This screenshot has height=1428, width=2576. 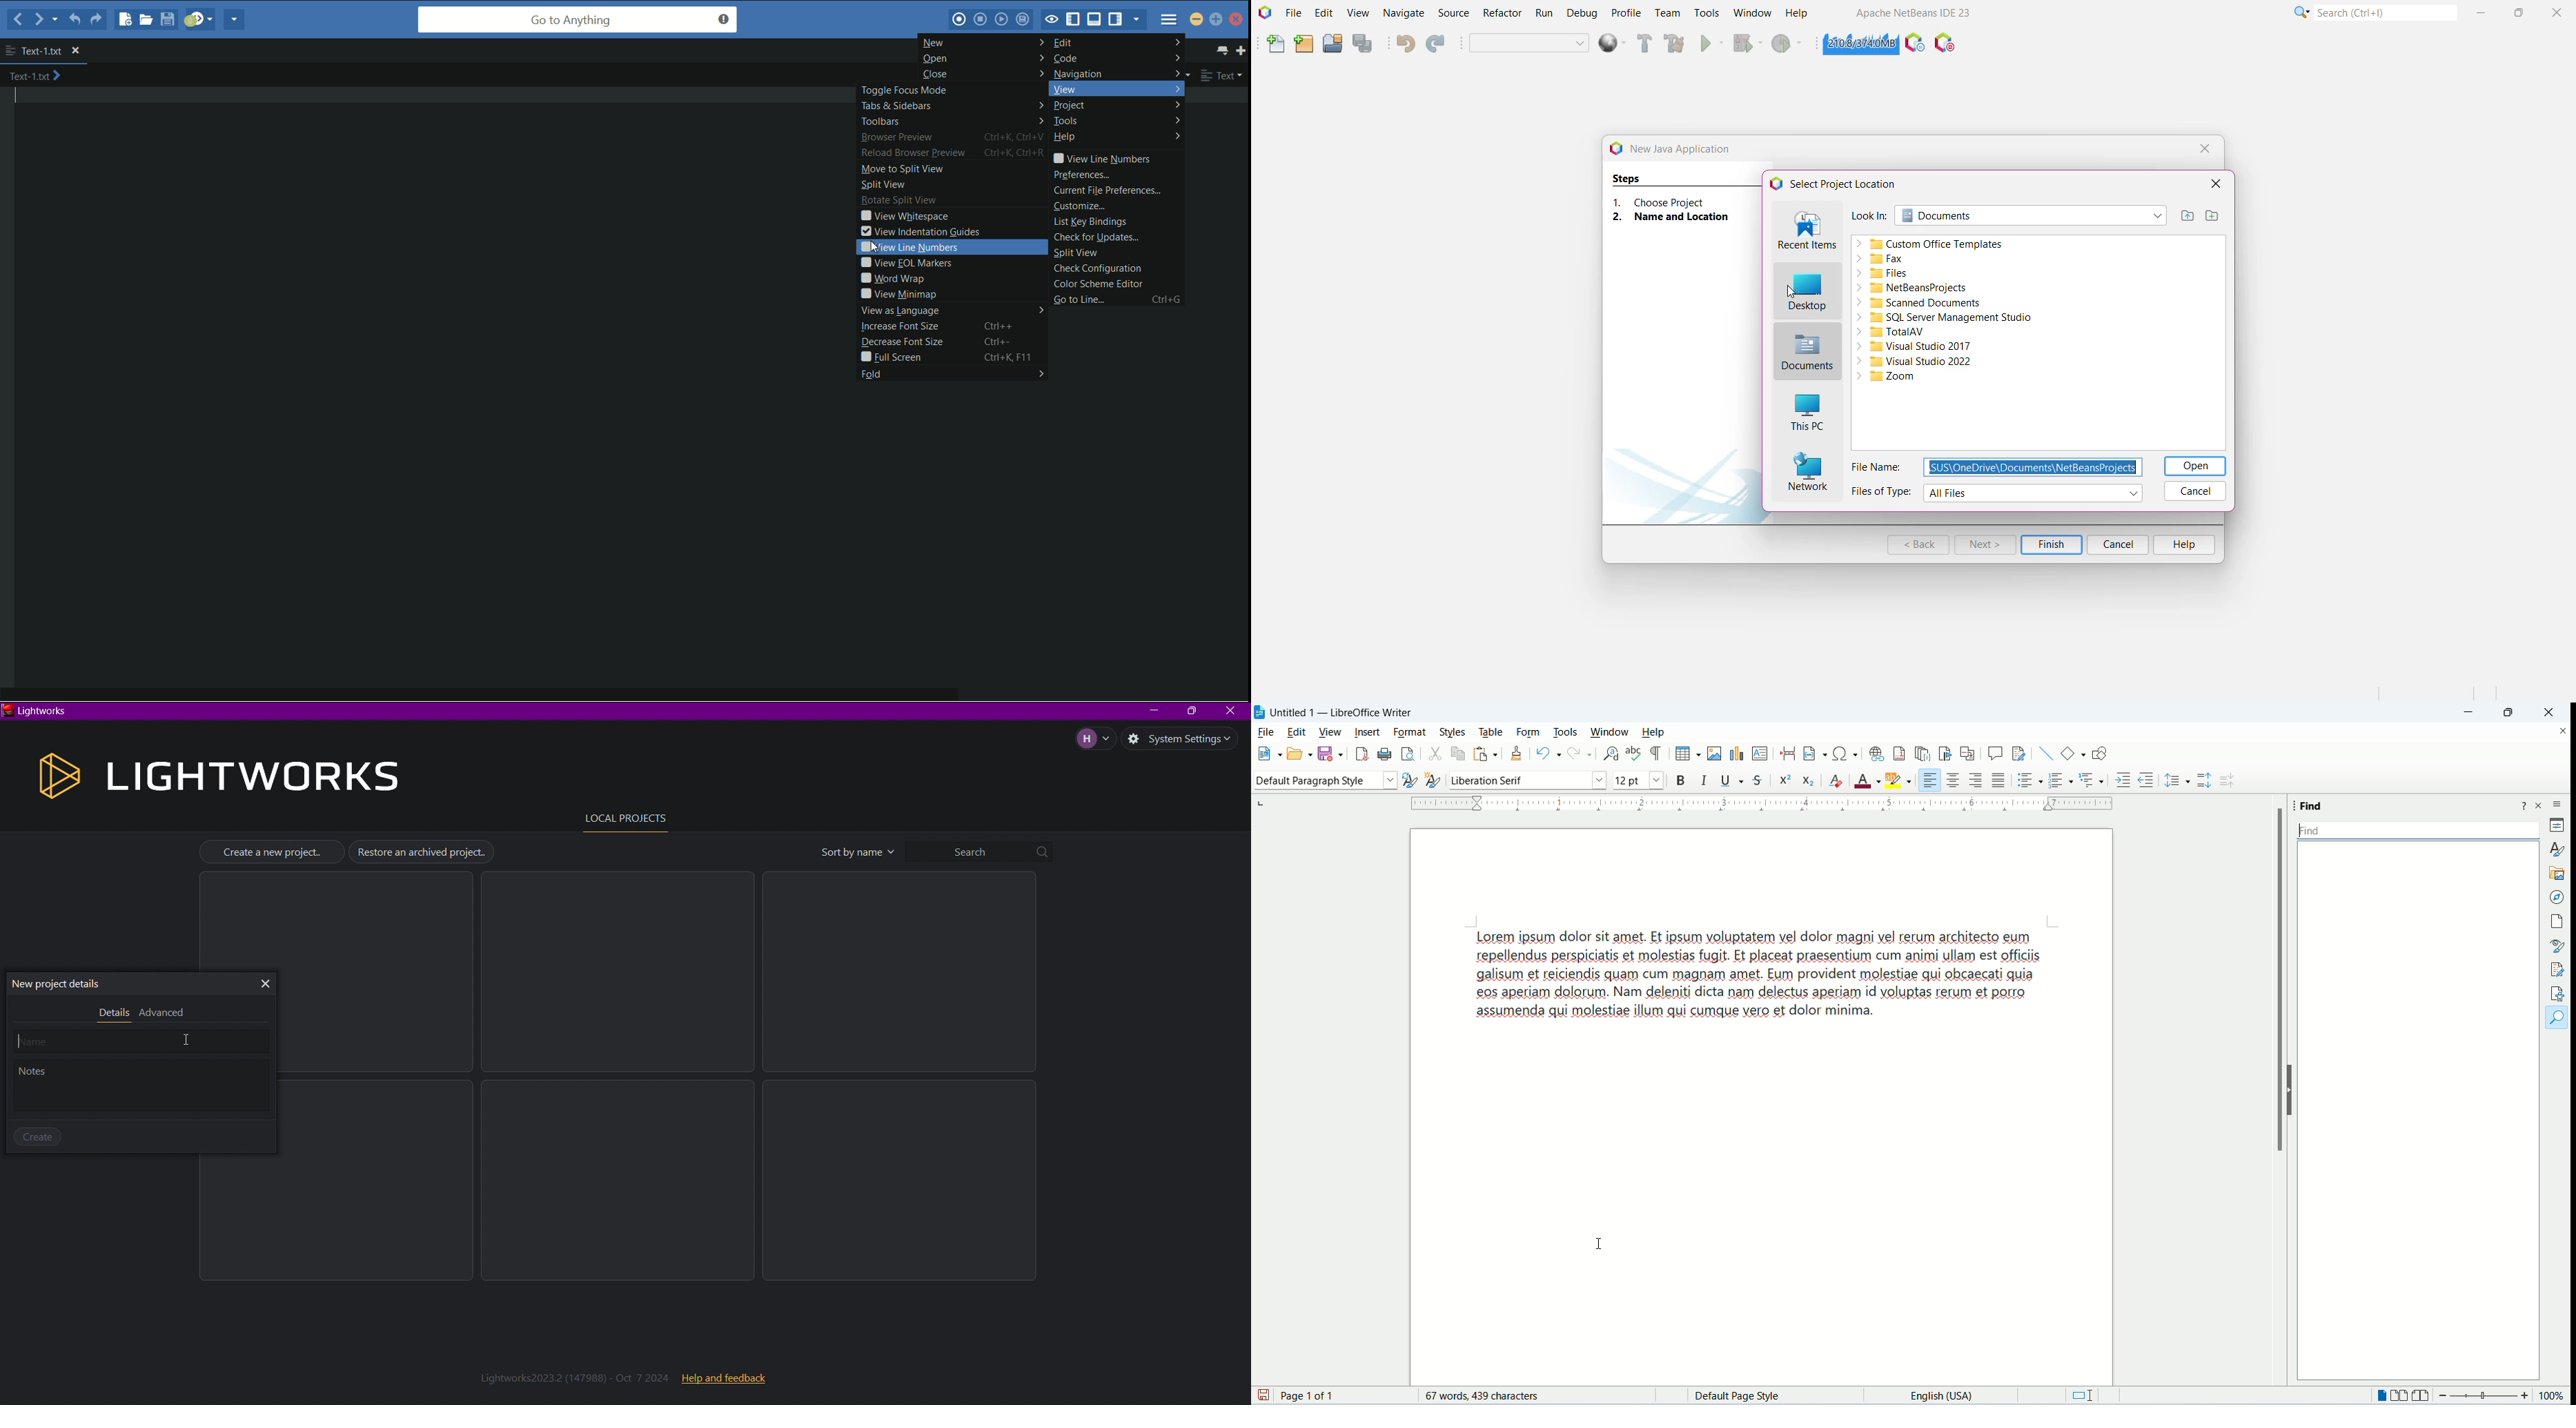 What do you see at coordinates (1407, 755) in the screenshot?
I see `print preview` at bounding box center [1407, 755].